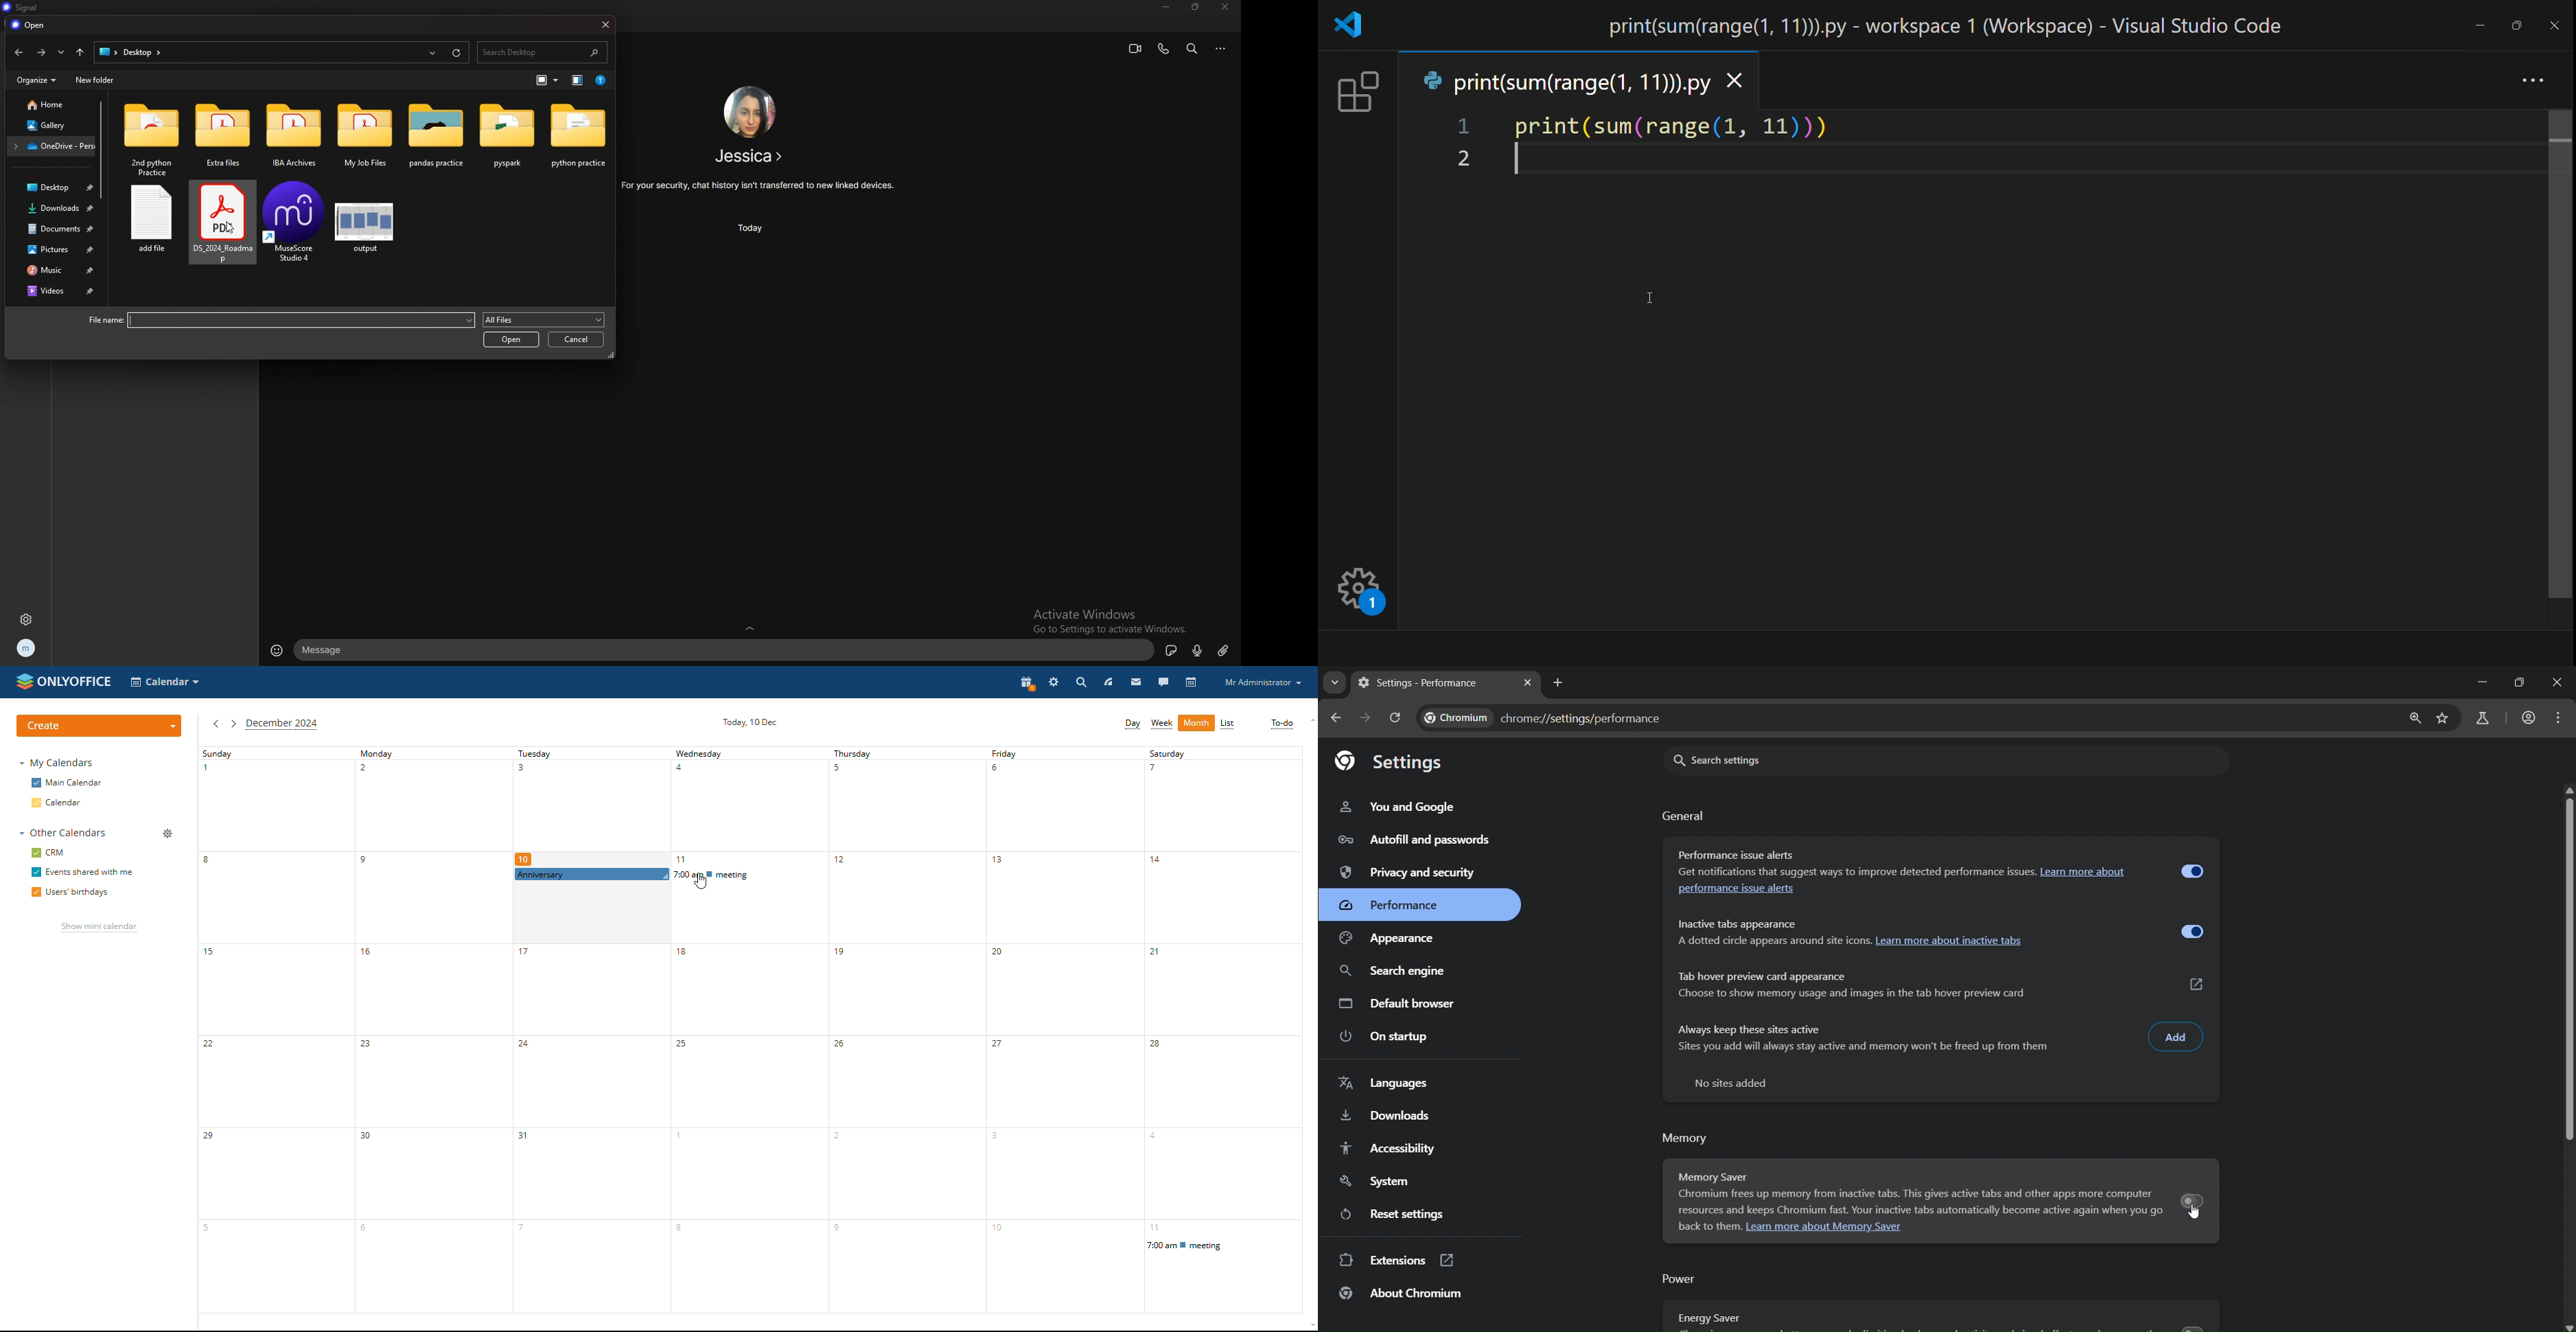 This screenshot has width=2576, height=1344. What do you see at coordinates (1737, 78) in the screenshot?
I see `close tab` at bounding box center [1737, 78].